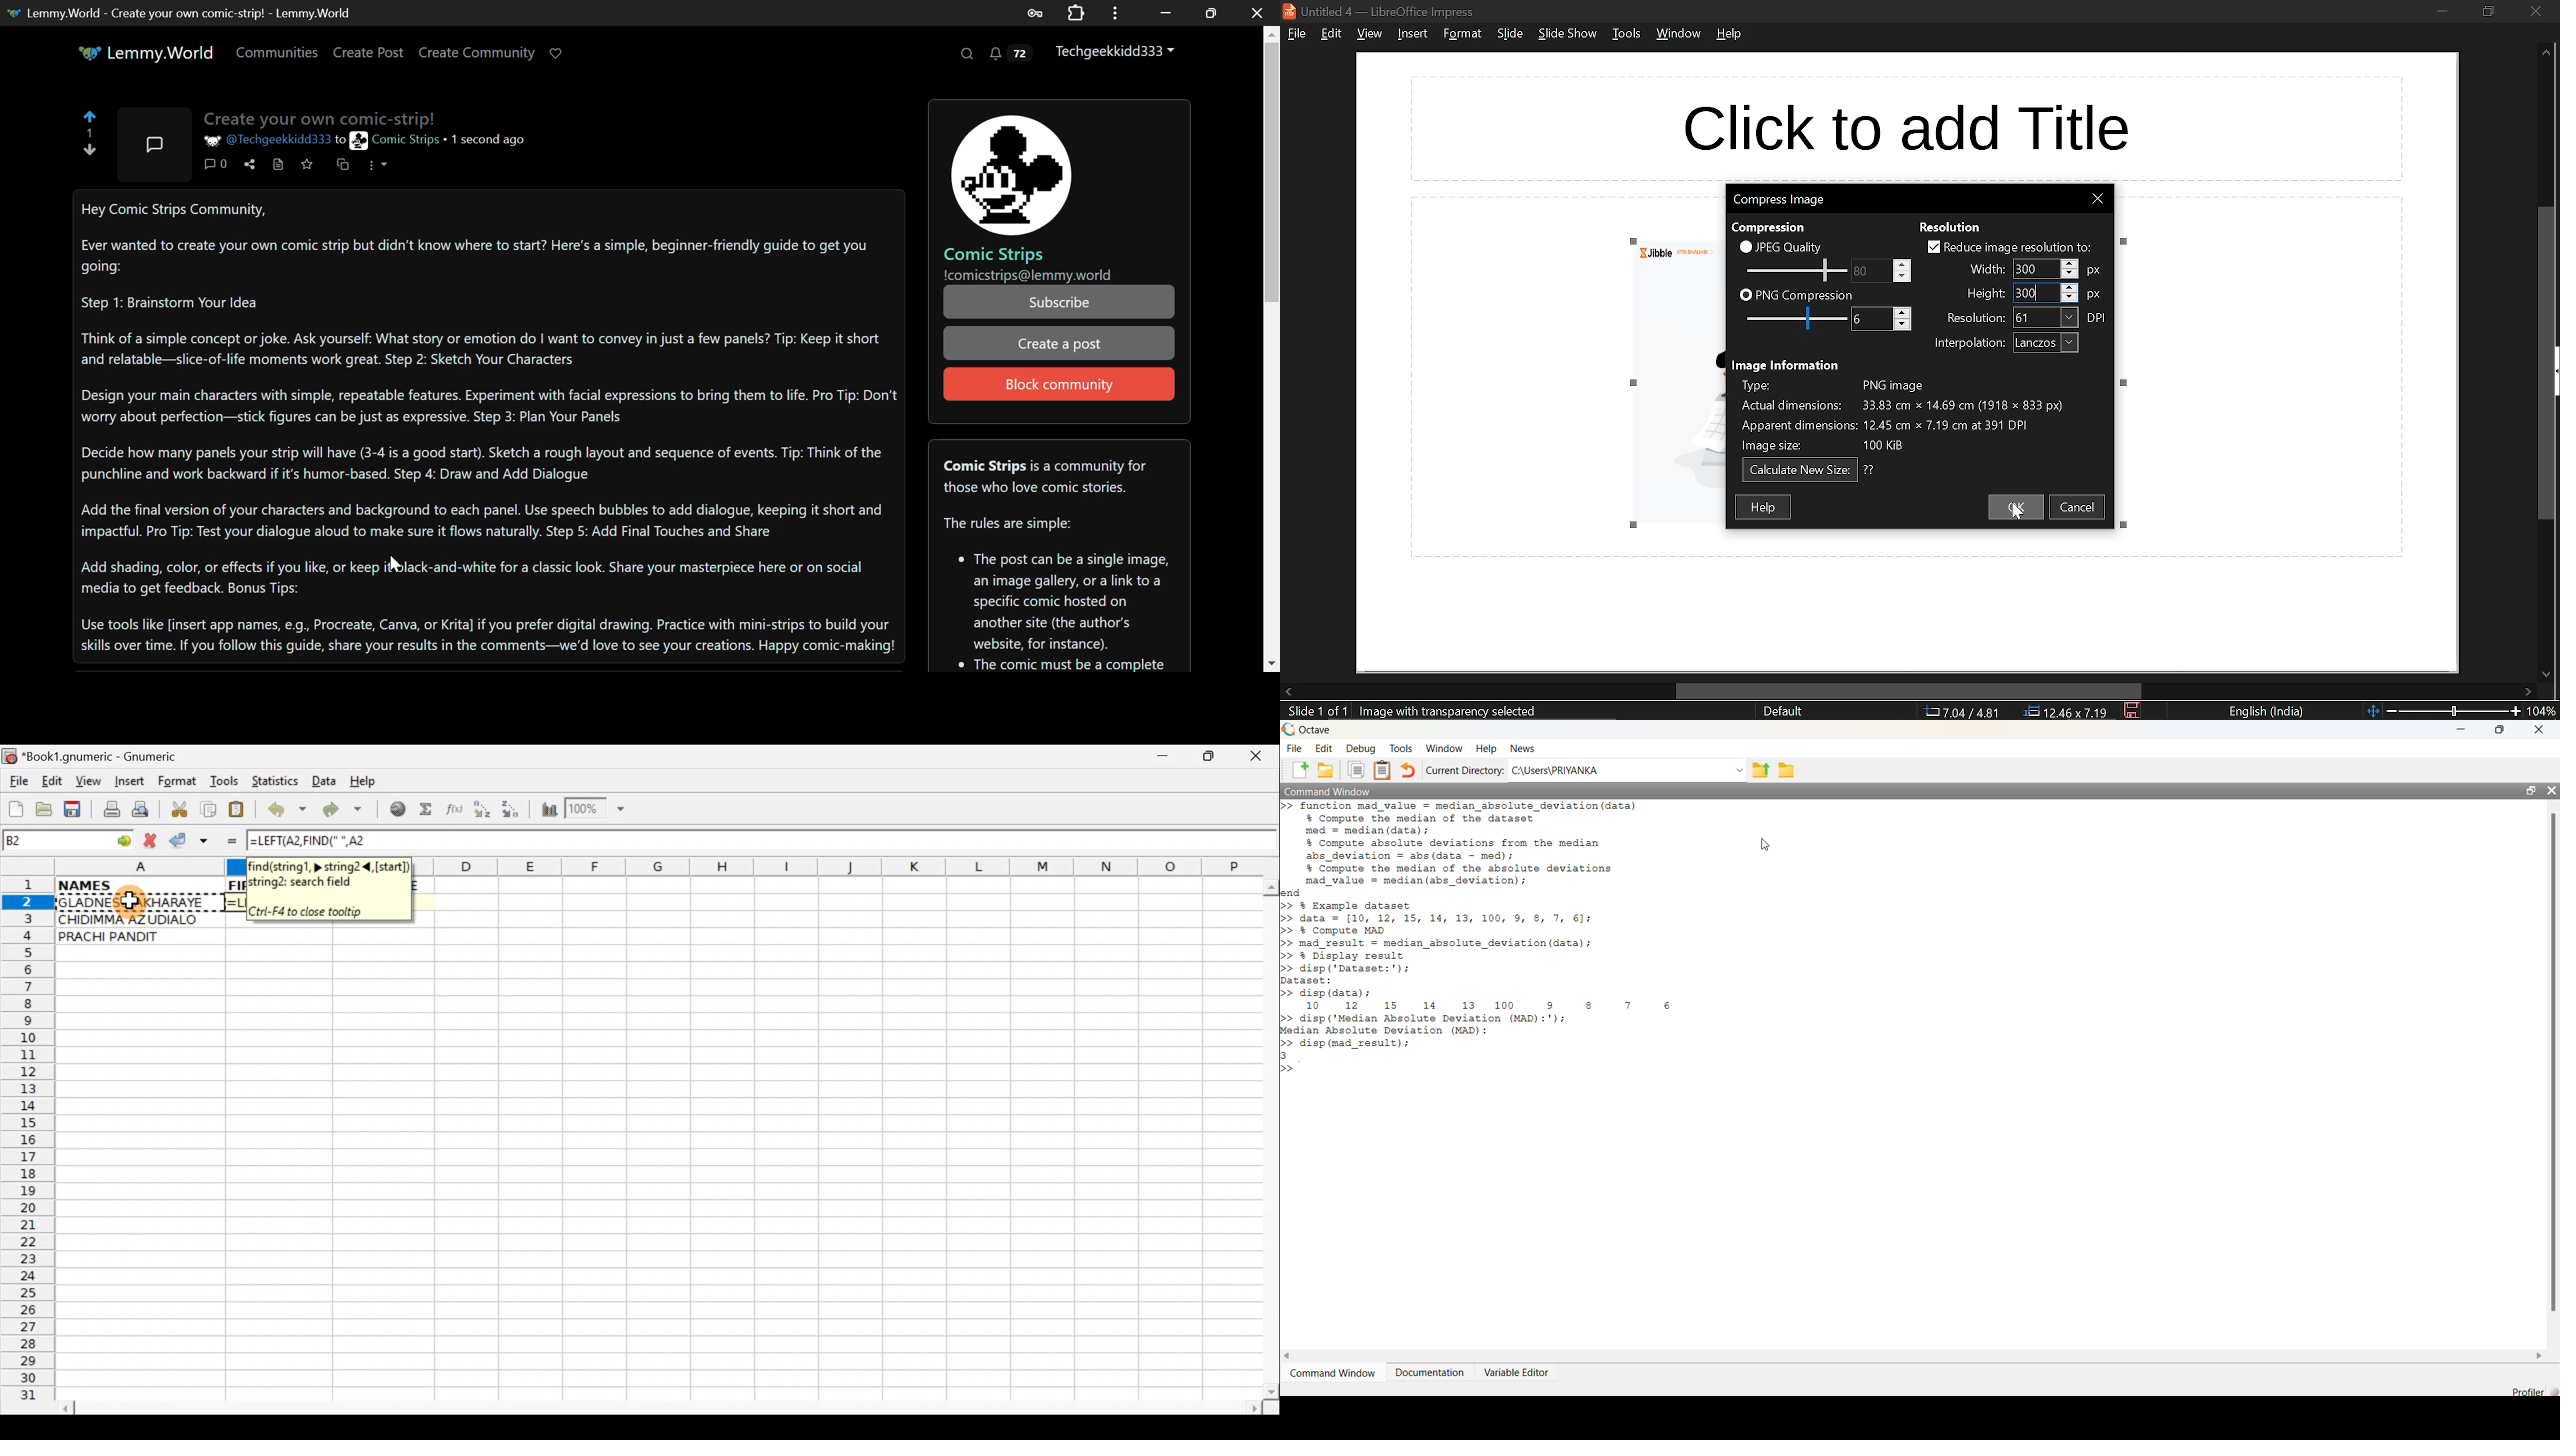  What do you see at coordinates (2071, 263) in the screenshot?
I see `Increase ` at bounding box center [2071, 263].